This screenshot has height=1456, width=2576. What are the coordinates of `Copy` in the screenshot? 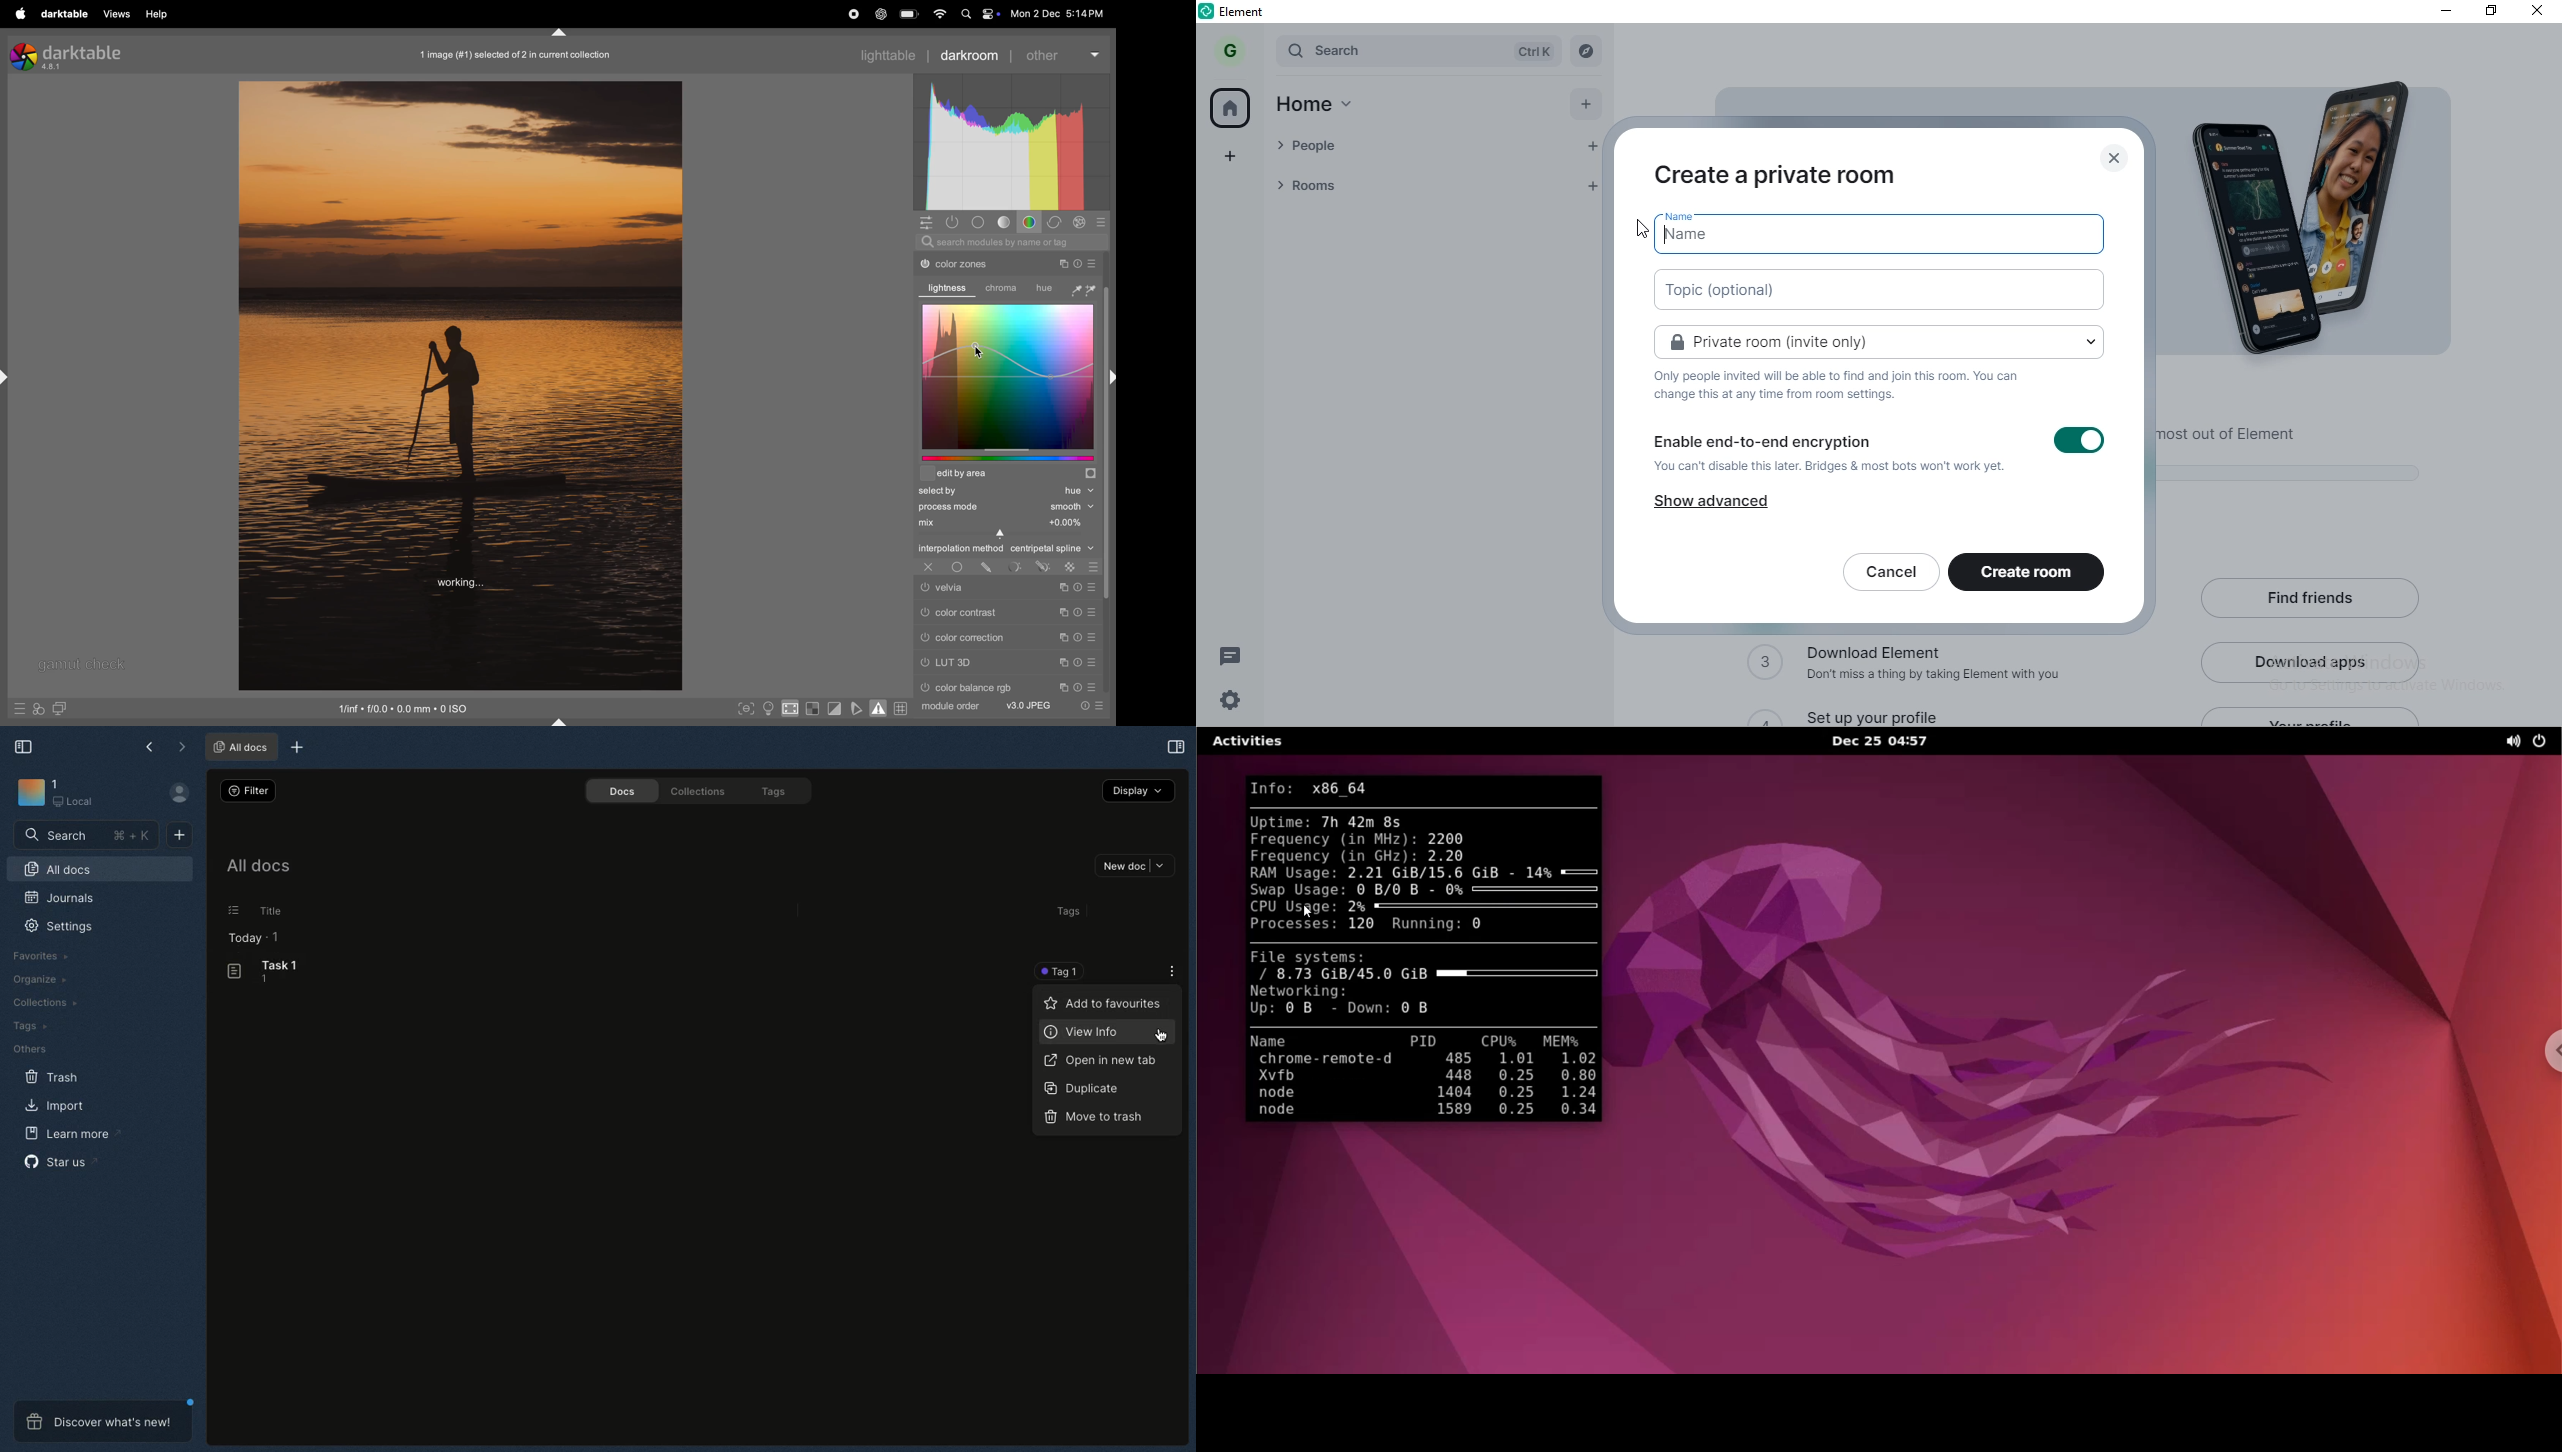 It's located at (1064, 663).